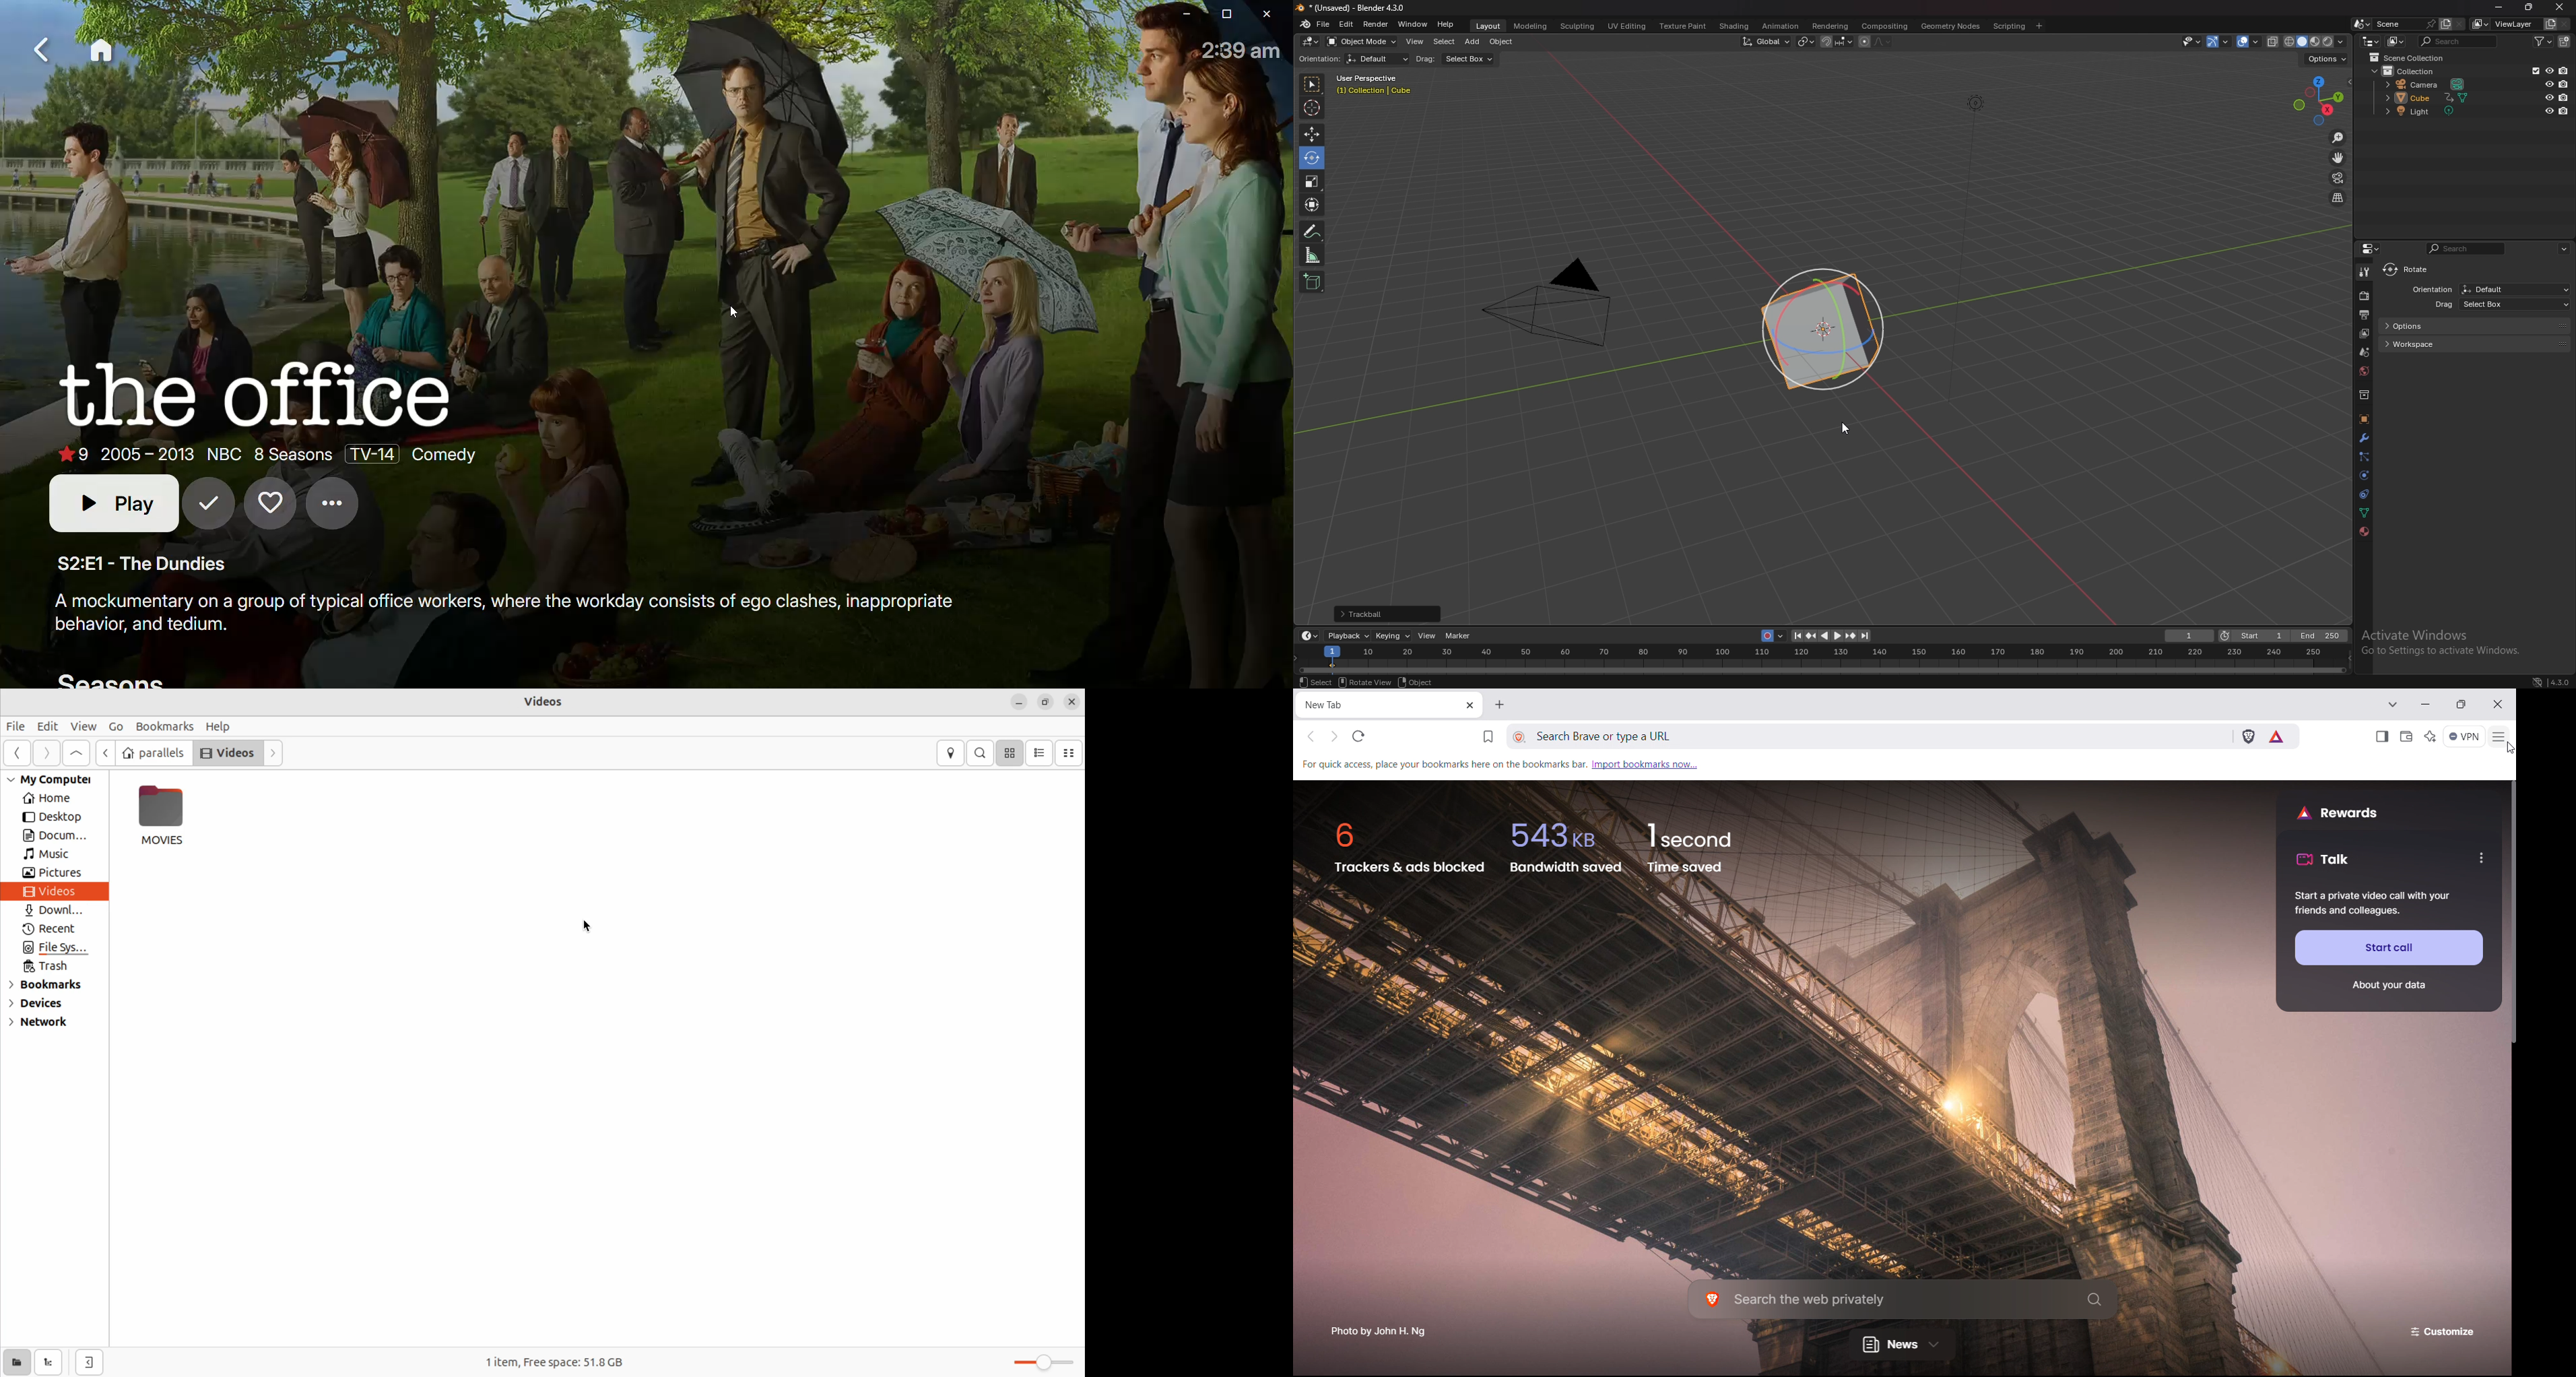 This screenshot has width=2576, height=1400. Describe the element at coordinates (1365, 682) in the screenshot. I see `Rotate view` at that location.